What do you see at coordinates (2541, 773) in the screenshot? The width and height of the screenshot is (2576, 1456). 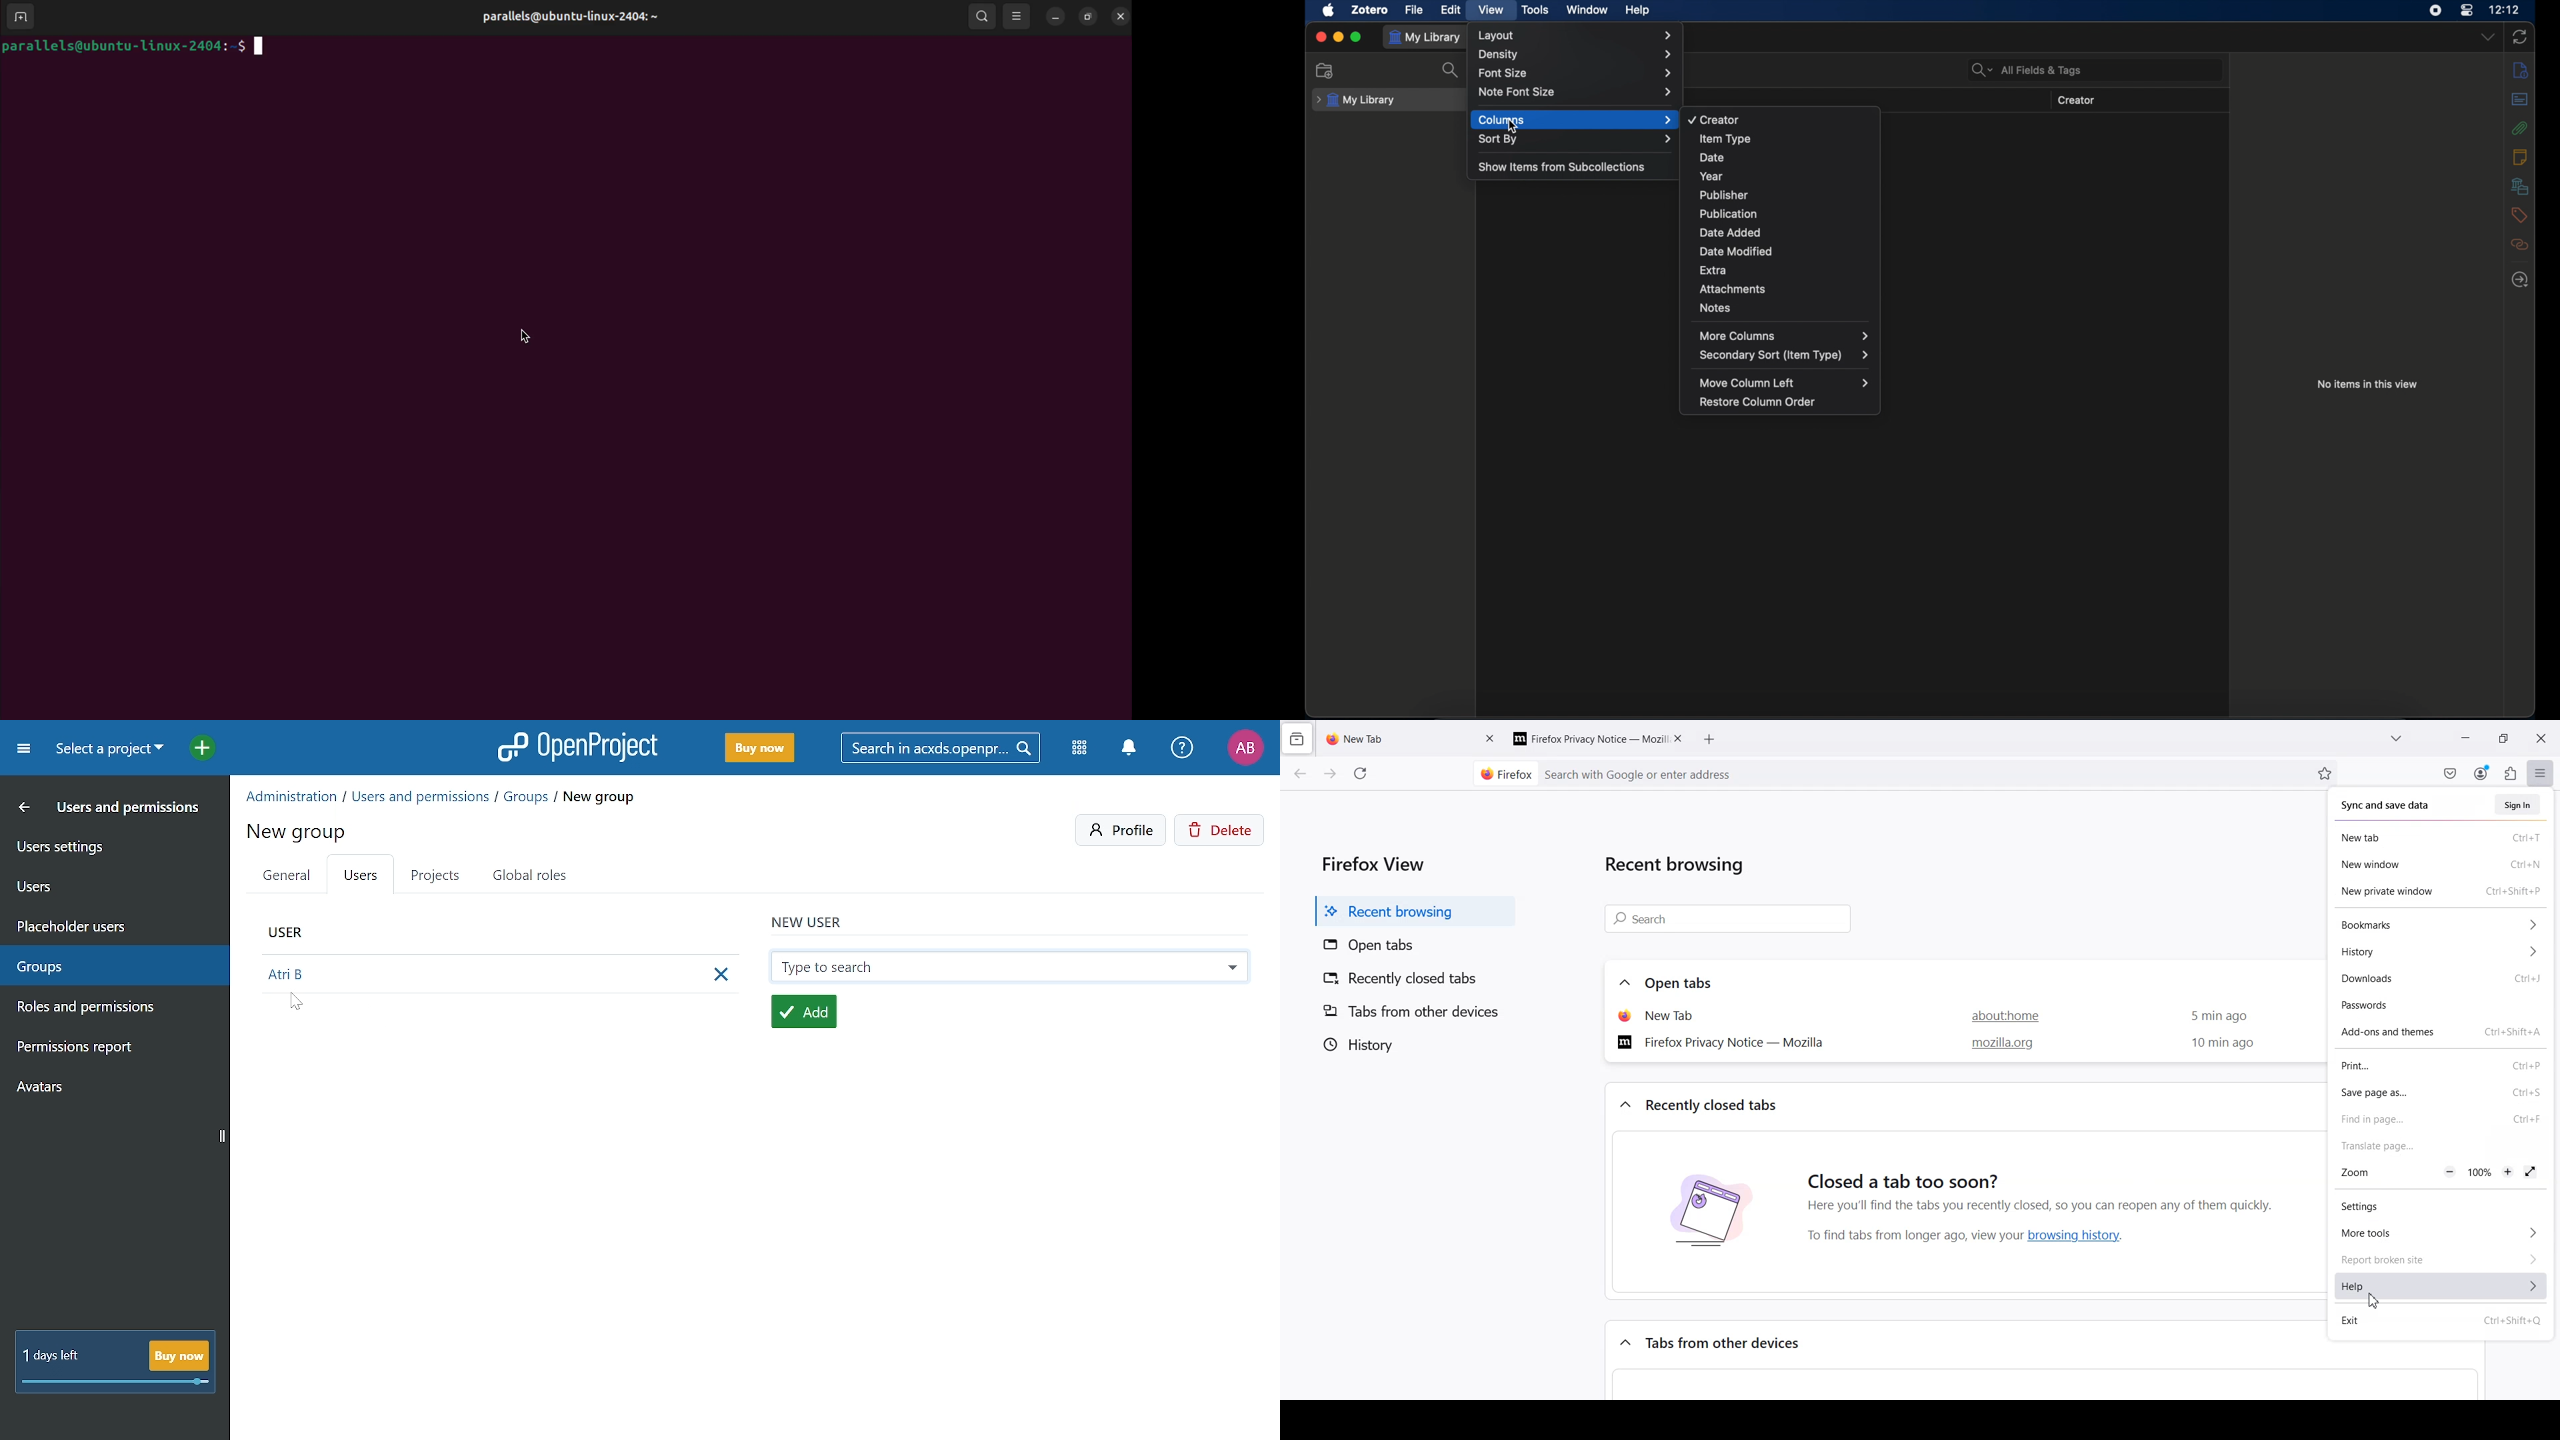 I see `Menu` at bounding box center [2541, 773].